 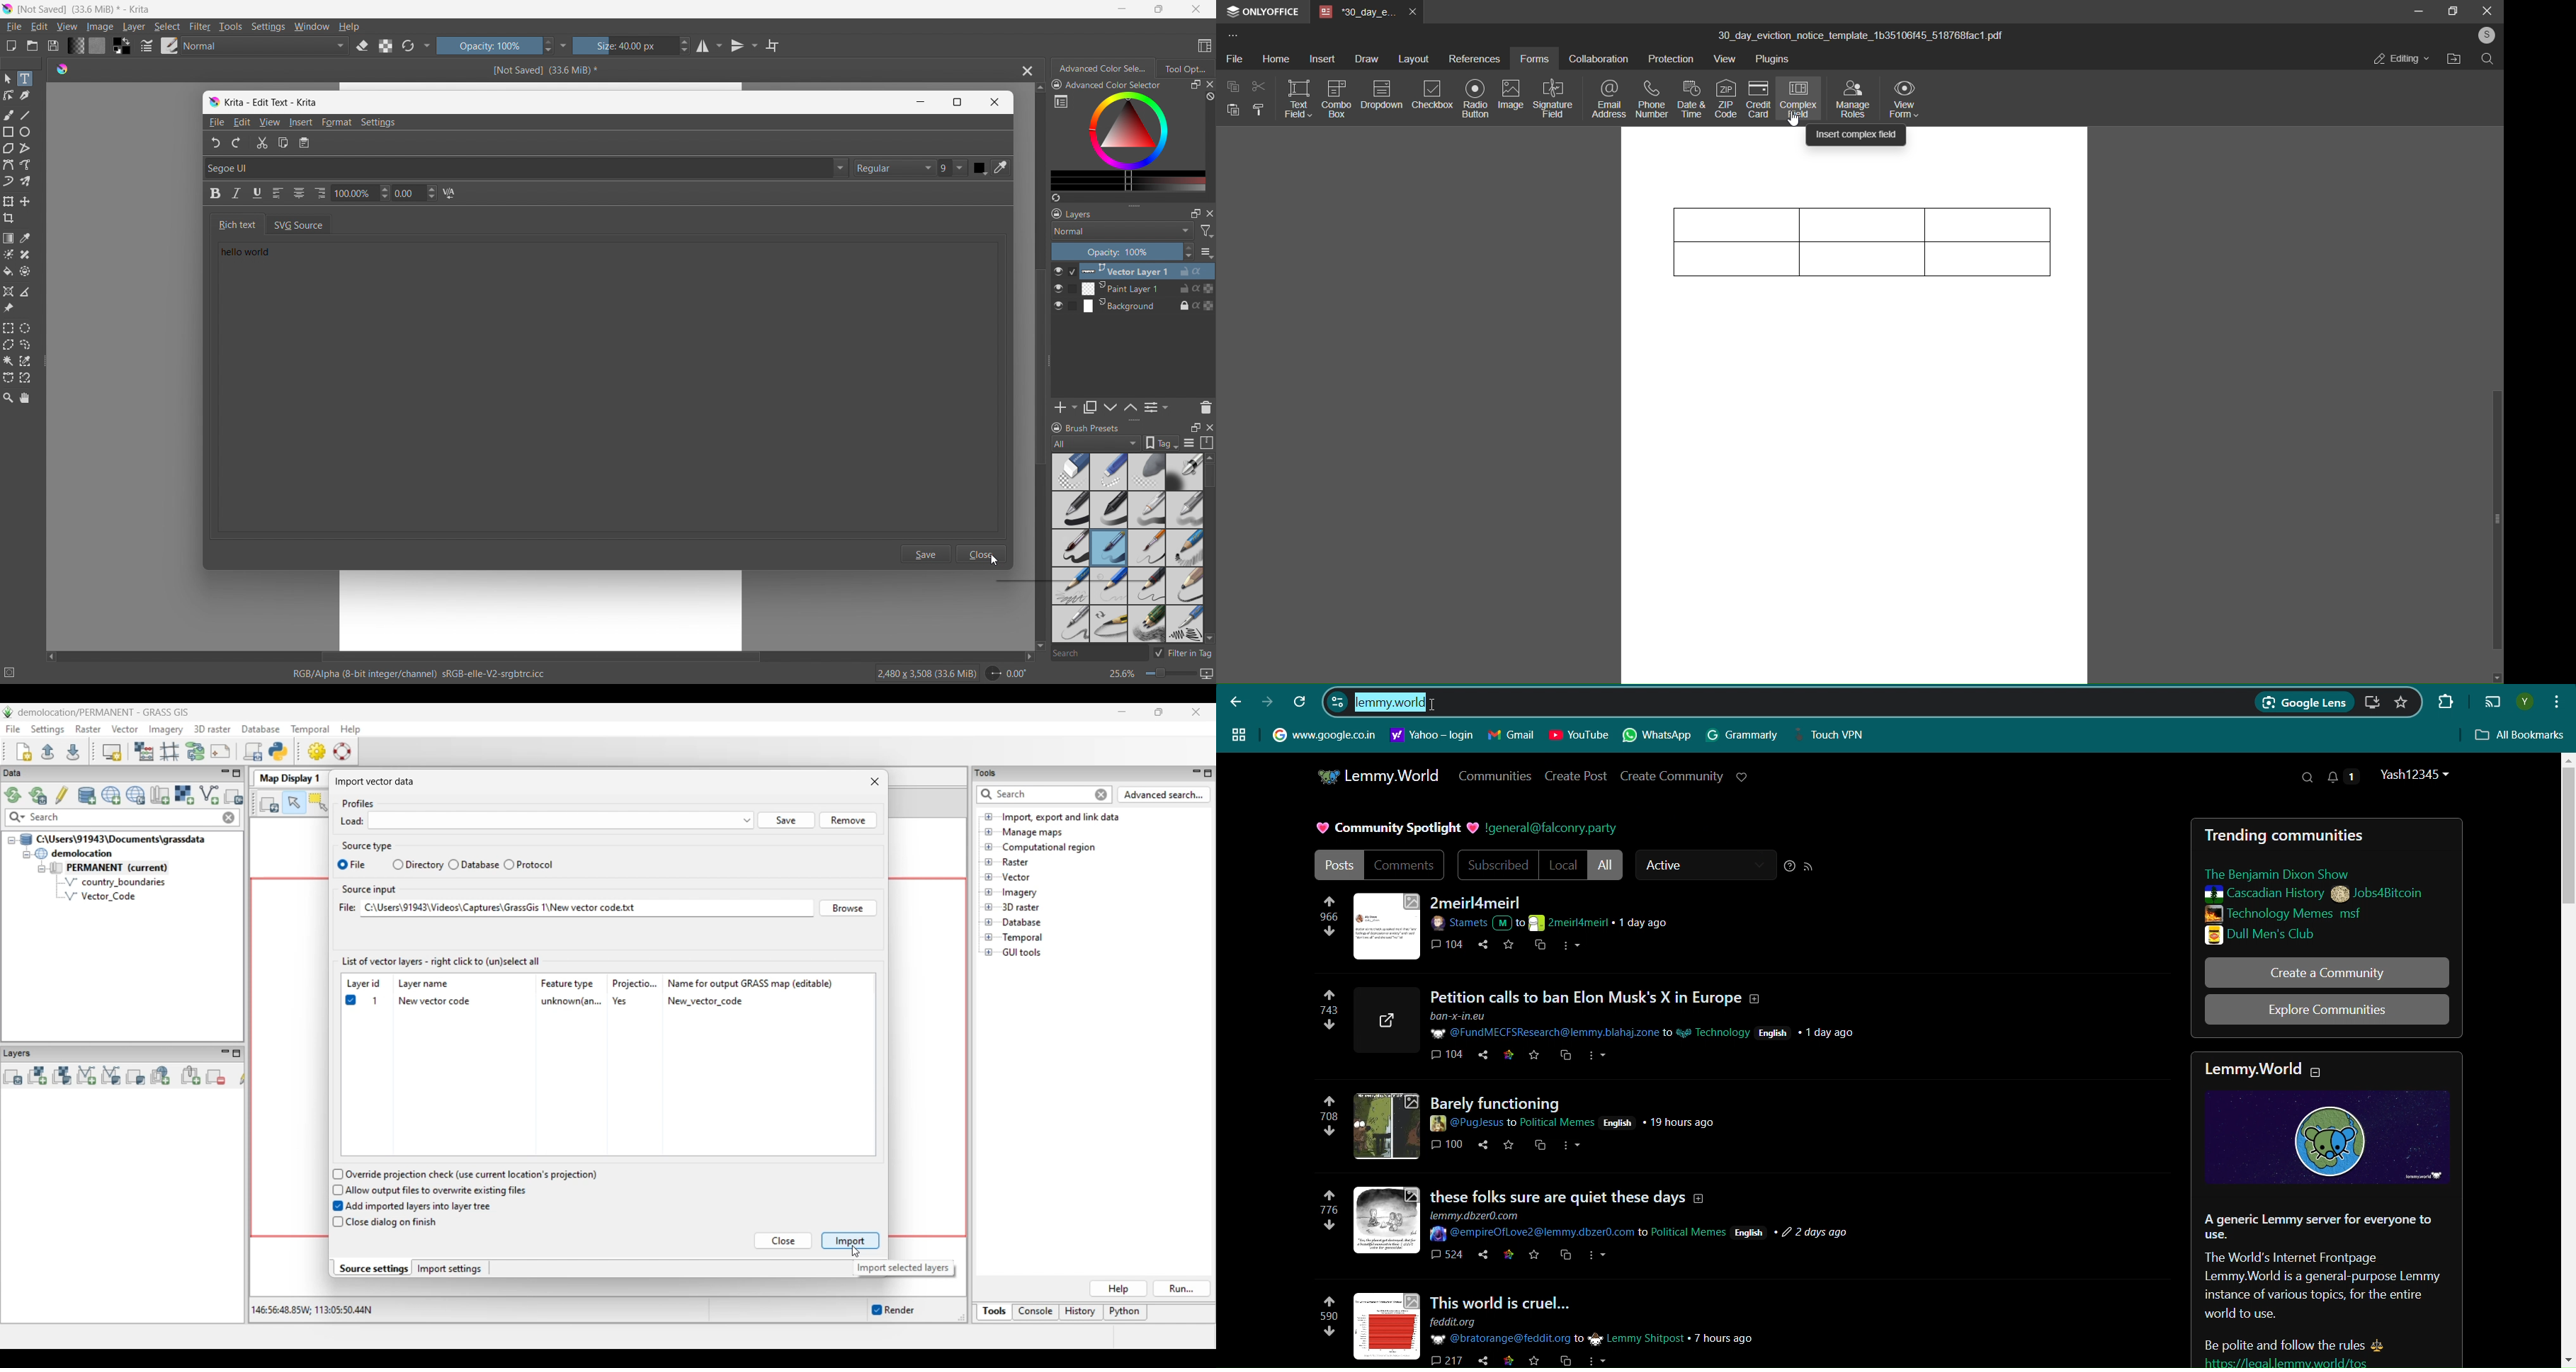 I want to click on plugins, so click(x=1775, y=60).